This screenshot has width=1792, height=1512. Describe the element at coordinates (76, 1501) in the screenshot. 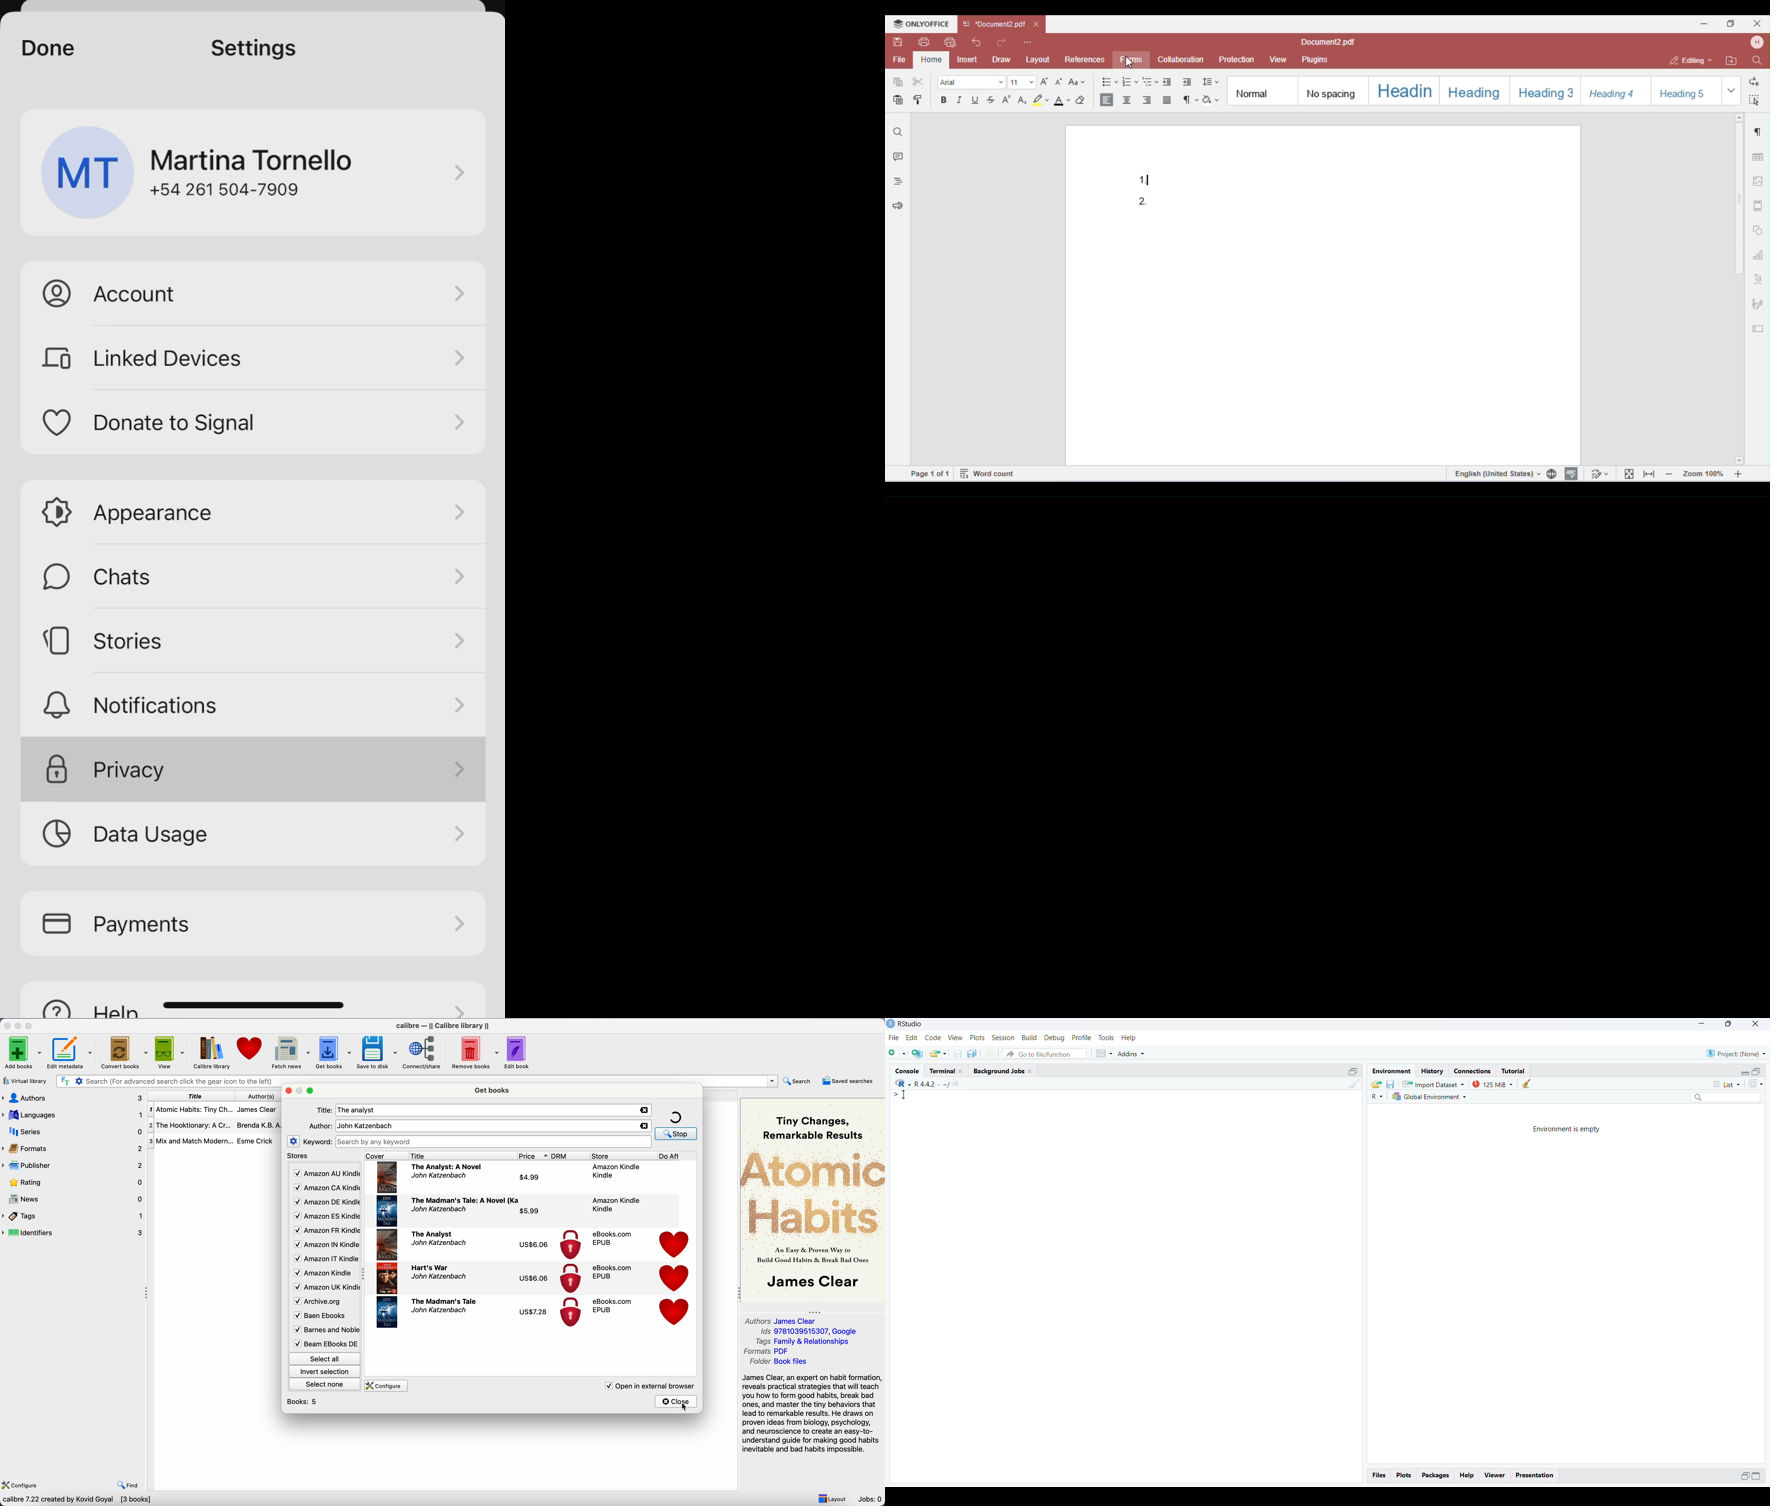

I see `calibre 7.22 created by Kovid Goyal [3 books]` at that location.